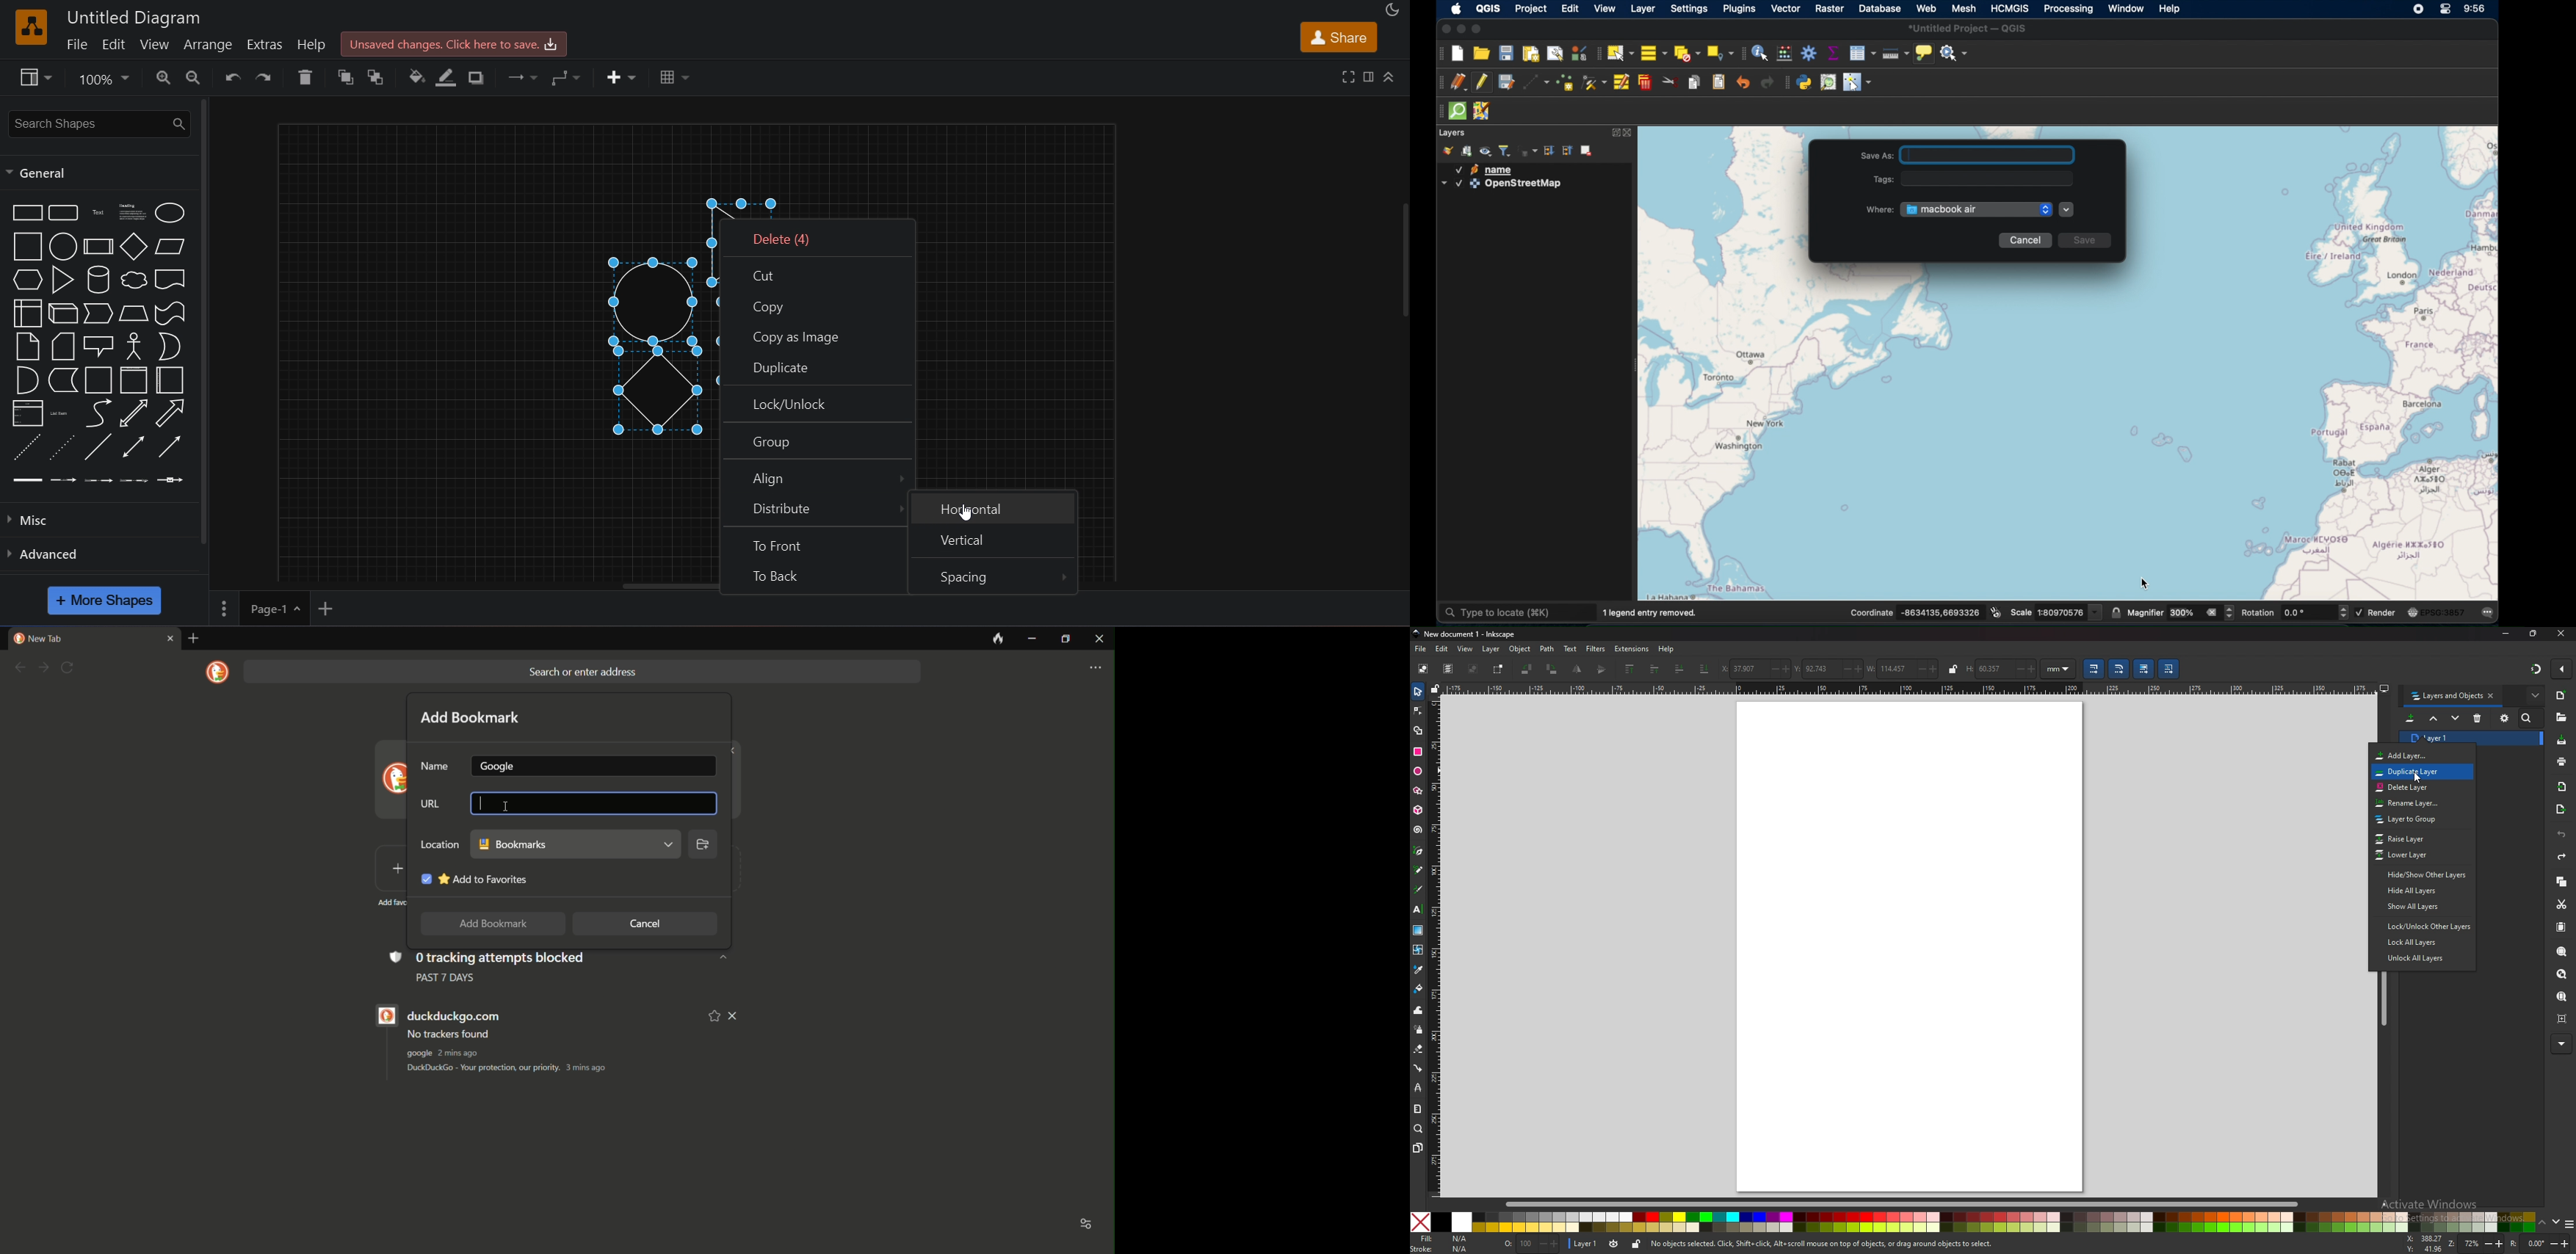 Image resolution: width=2576 pixels, height=1260 pixels. I want to click on misc, so click(33, 522).